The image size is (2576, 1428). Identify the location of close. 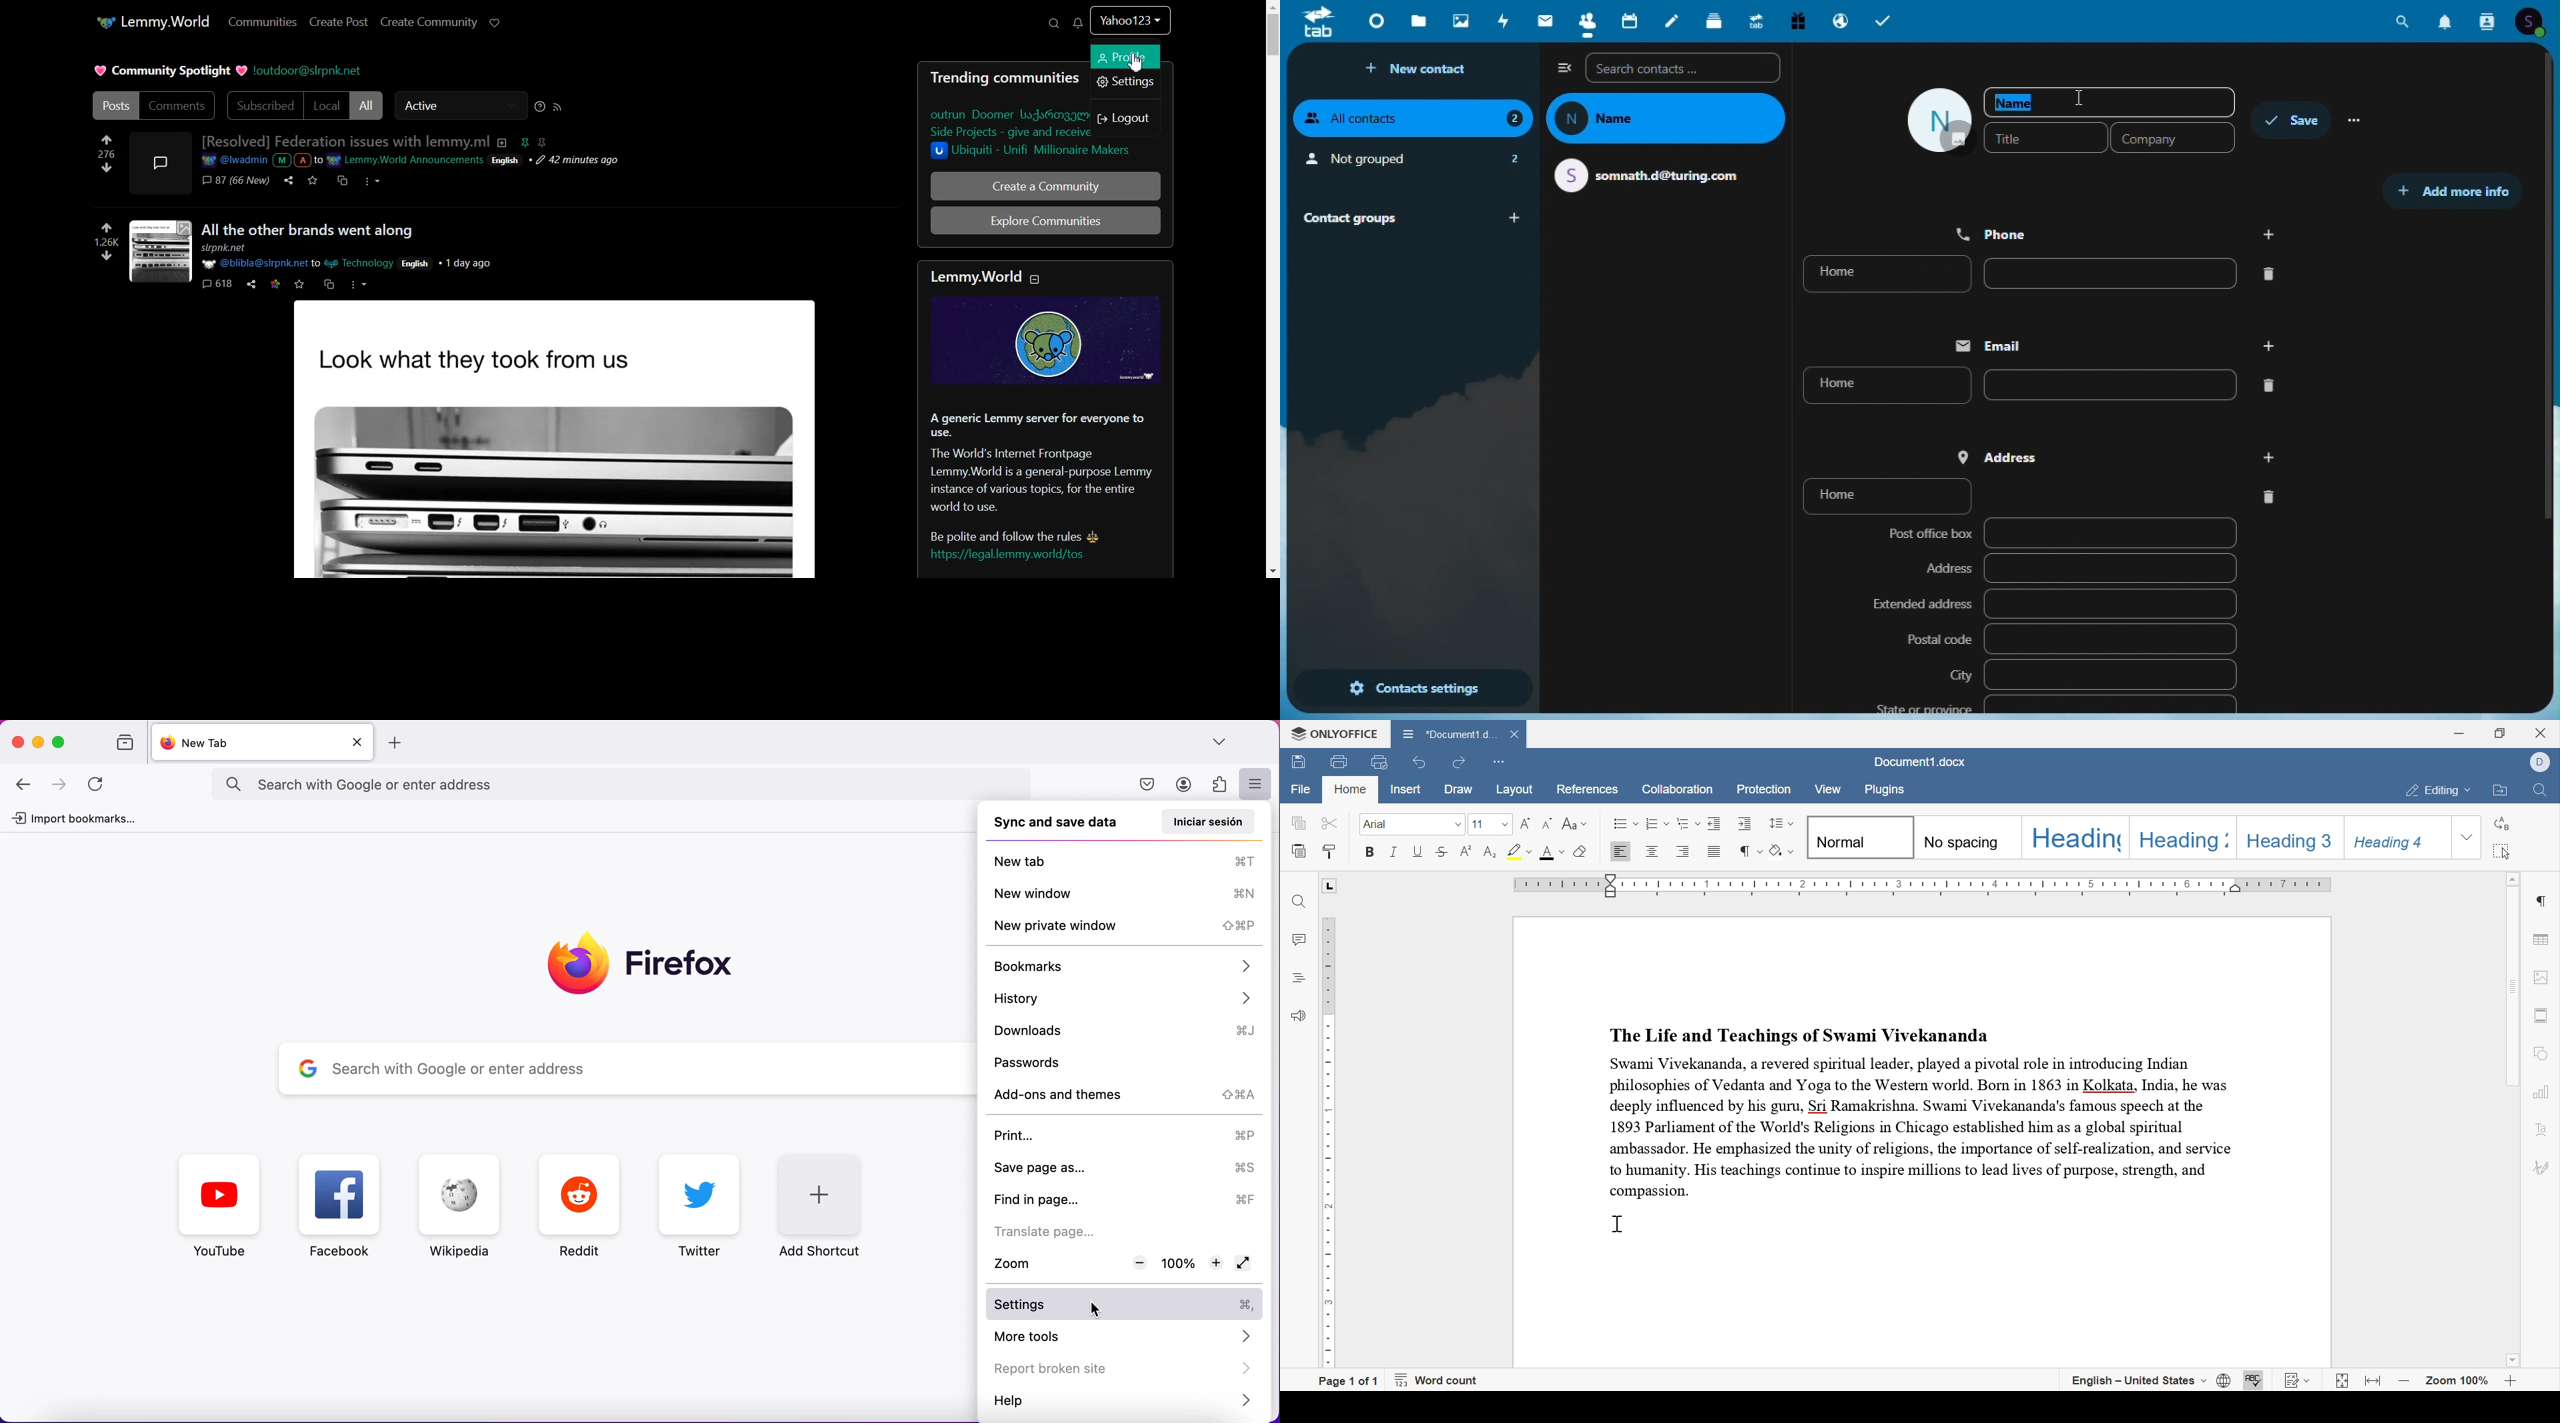
(18, 739).